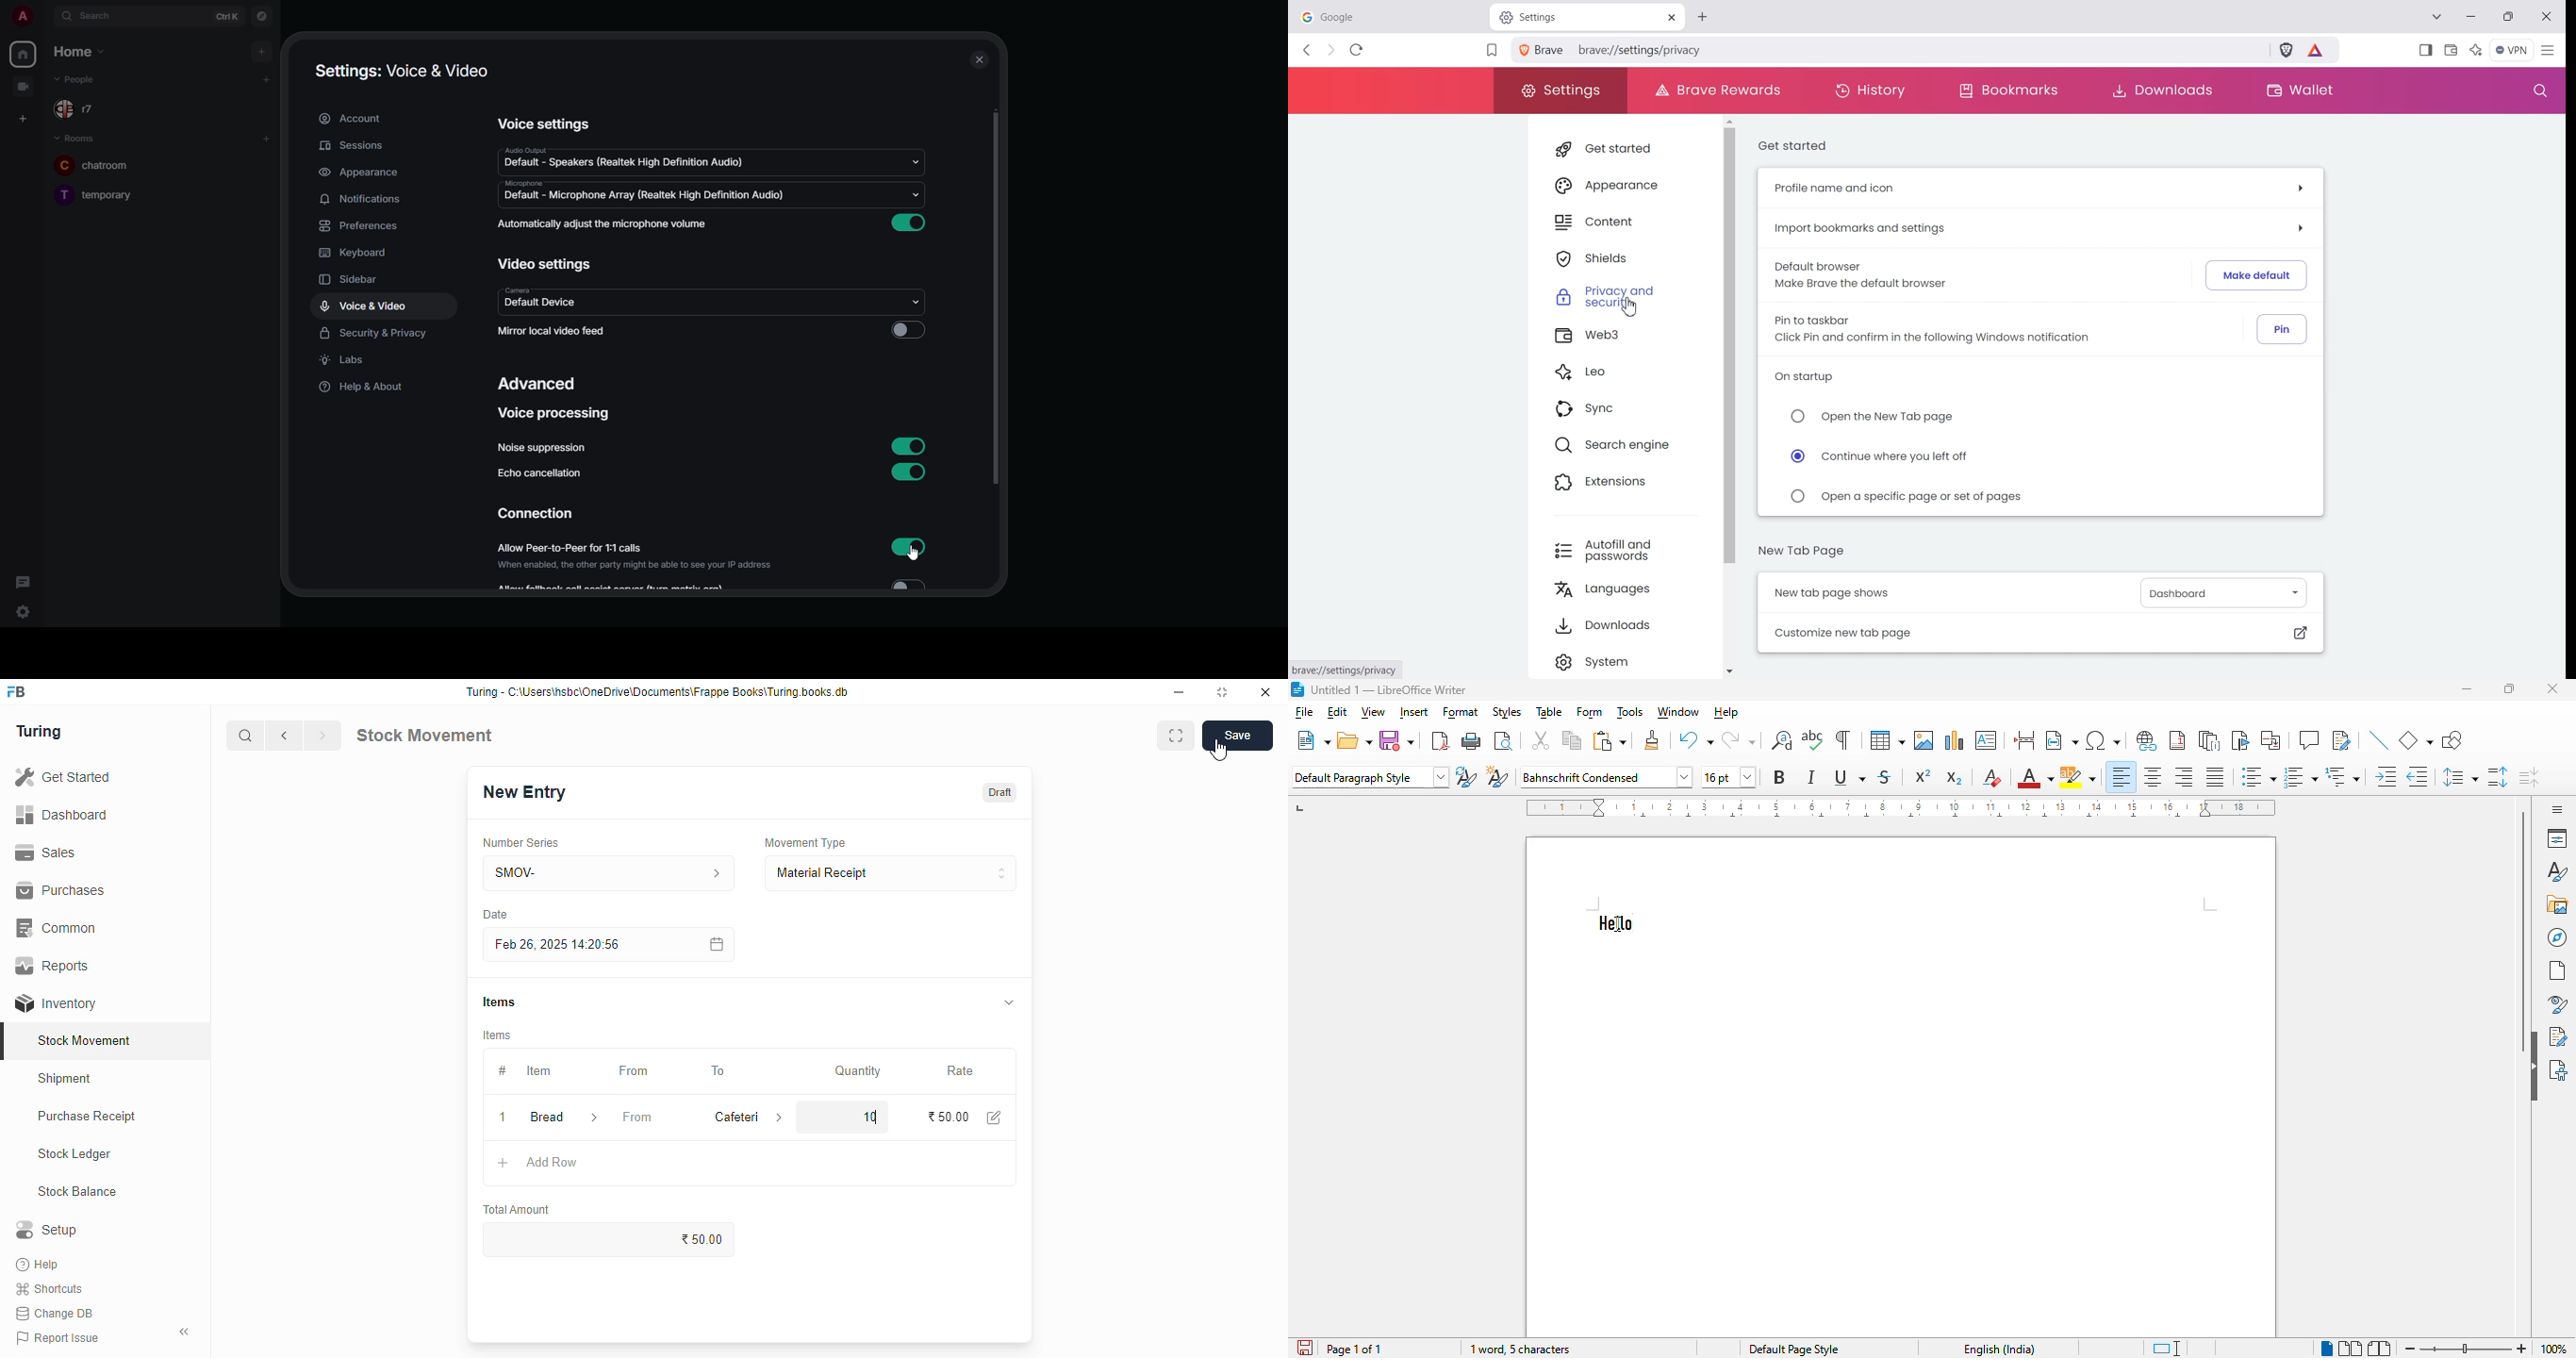 This screenshot has width=2576, height=1372. I want to click on change DB, so click(55, 1314).